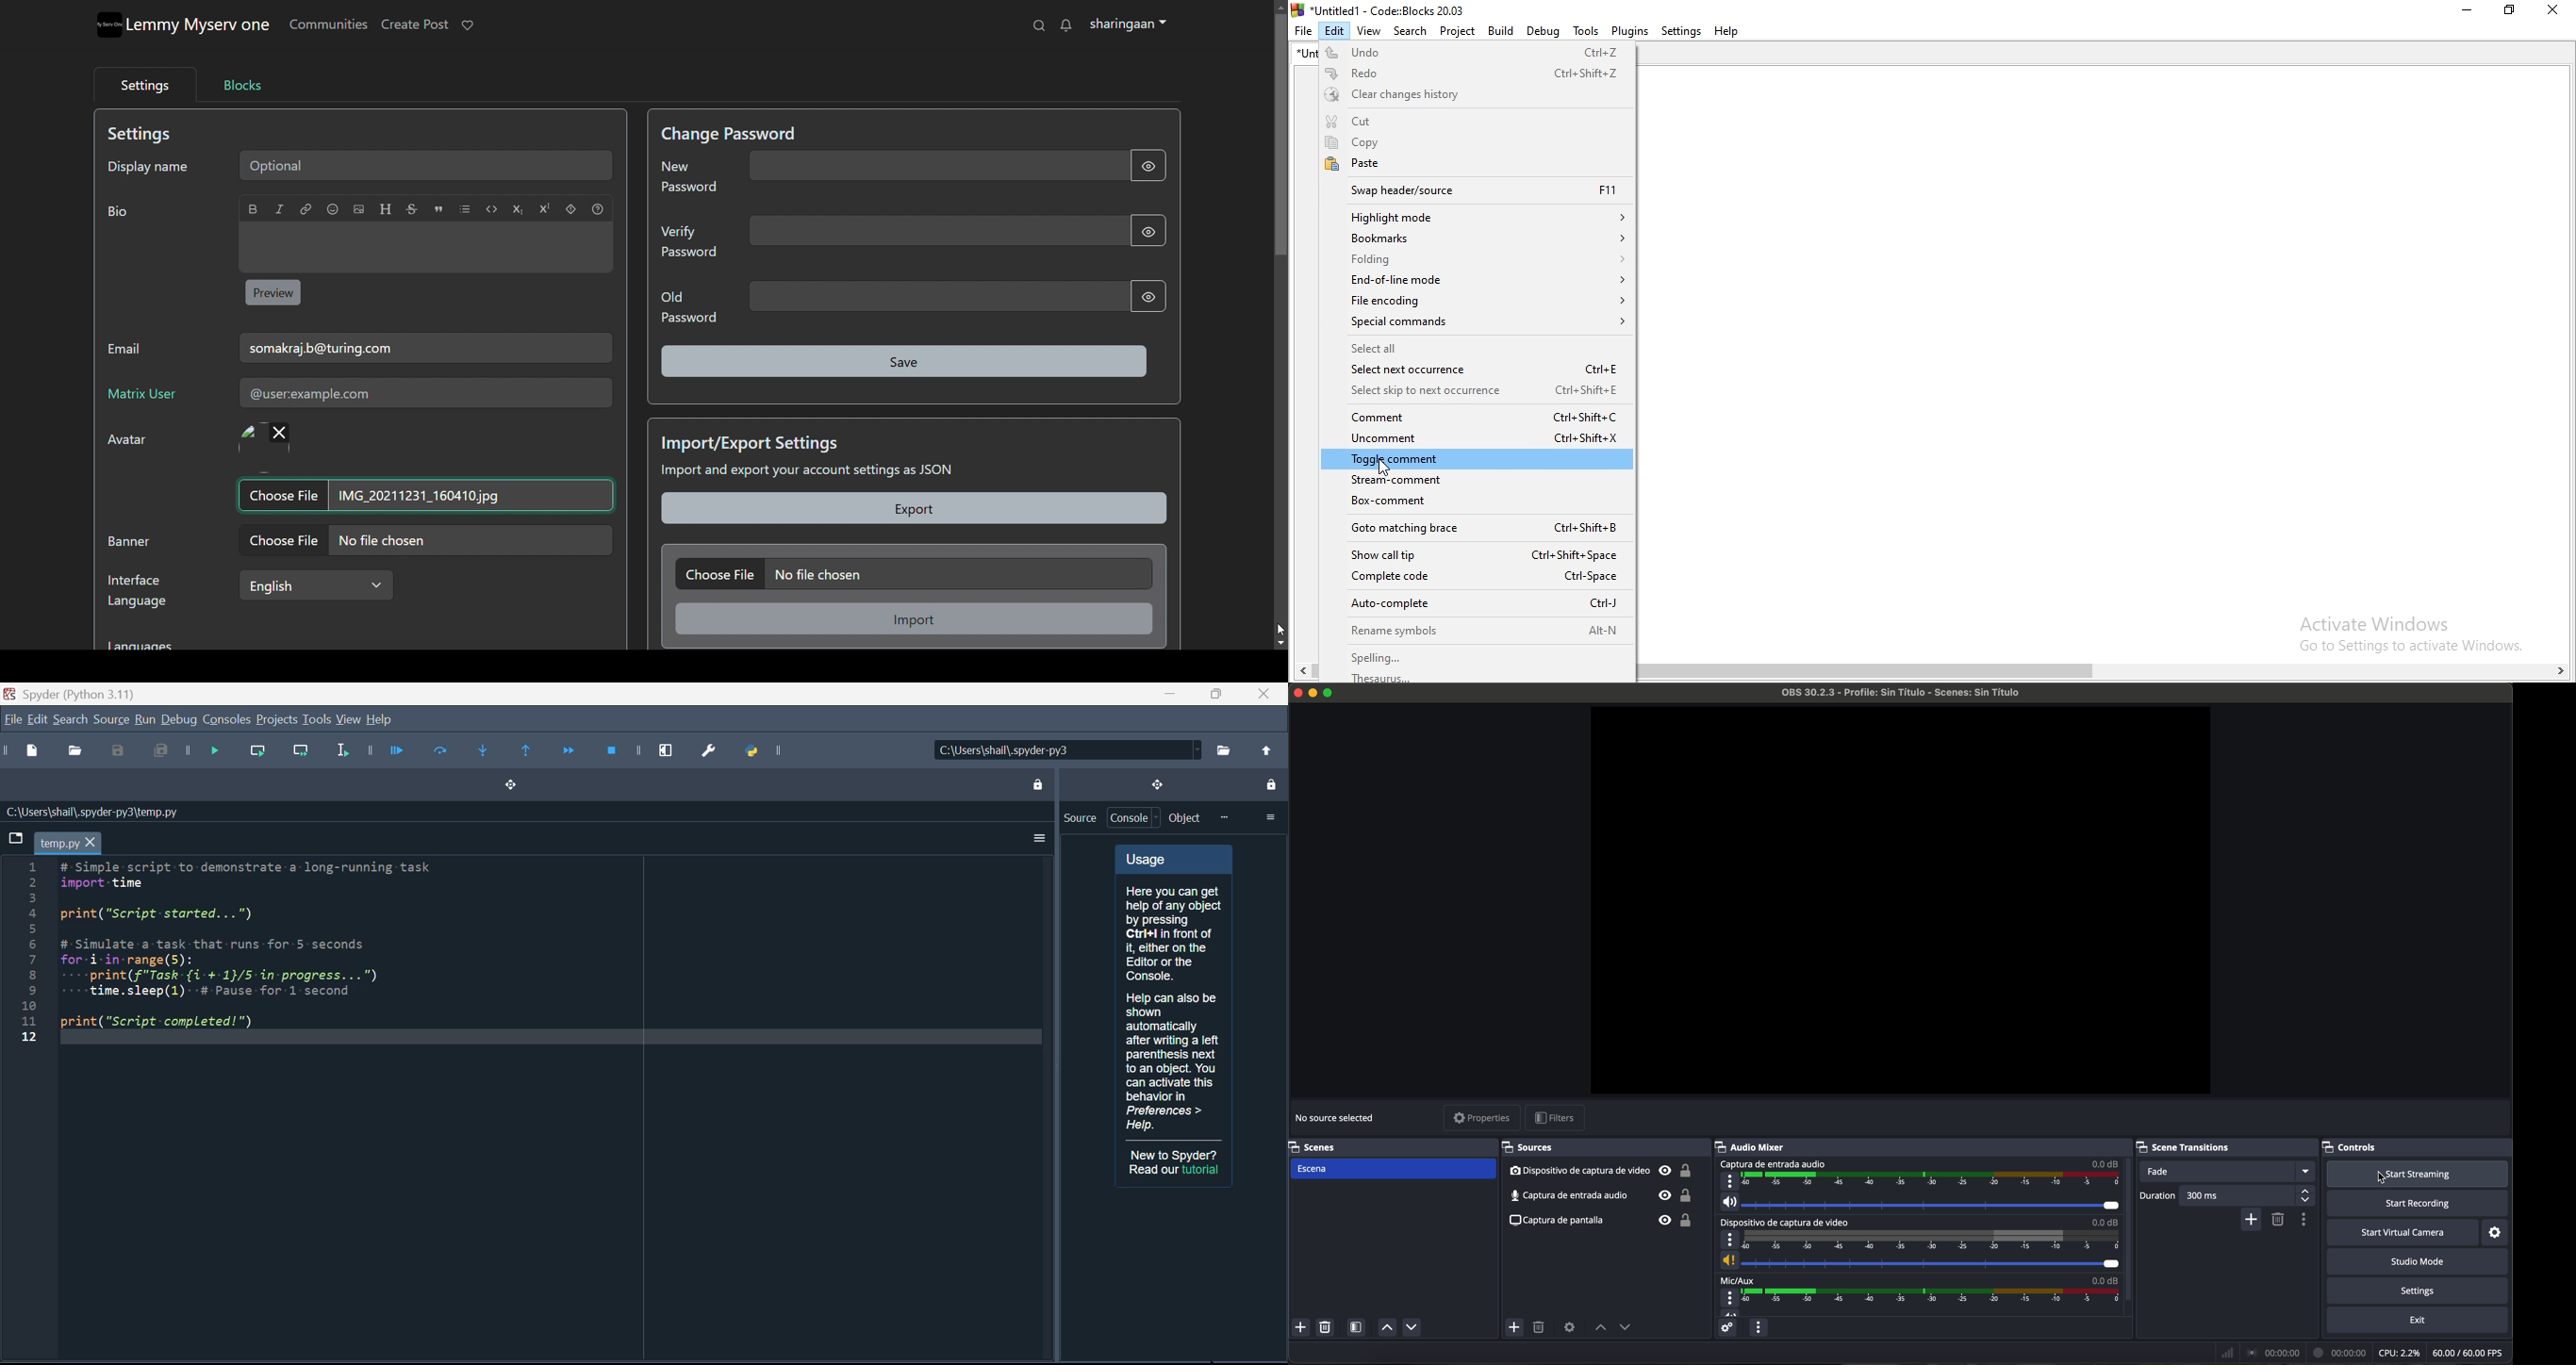 The height and width of the screenshot is (1372, 2576). Describe the element at coordinates (441, 752) in the screenshot. I see `run current file` at that location.